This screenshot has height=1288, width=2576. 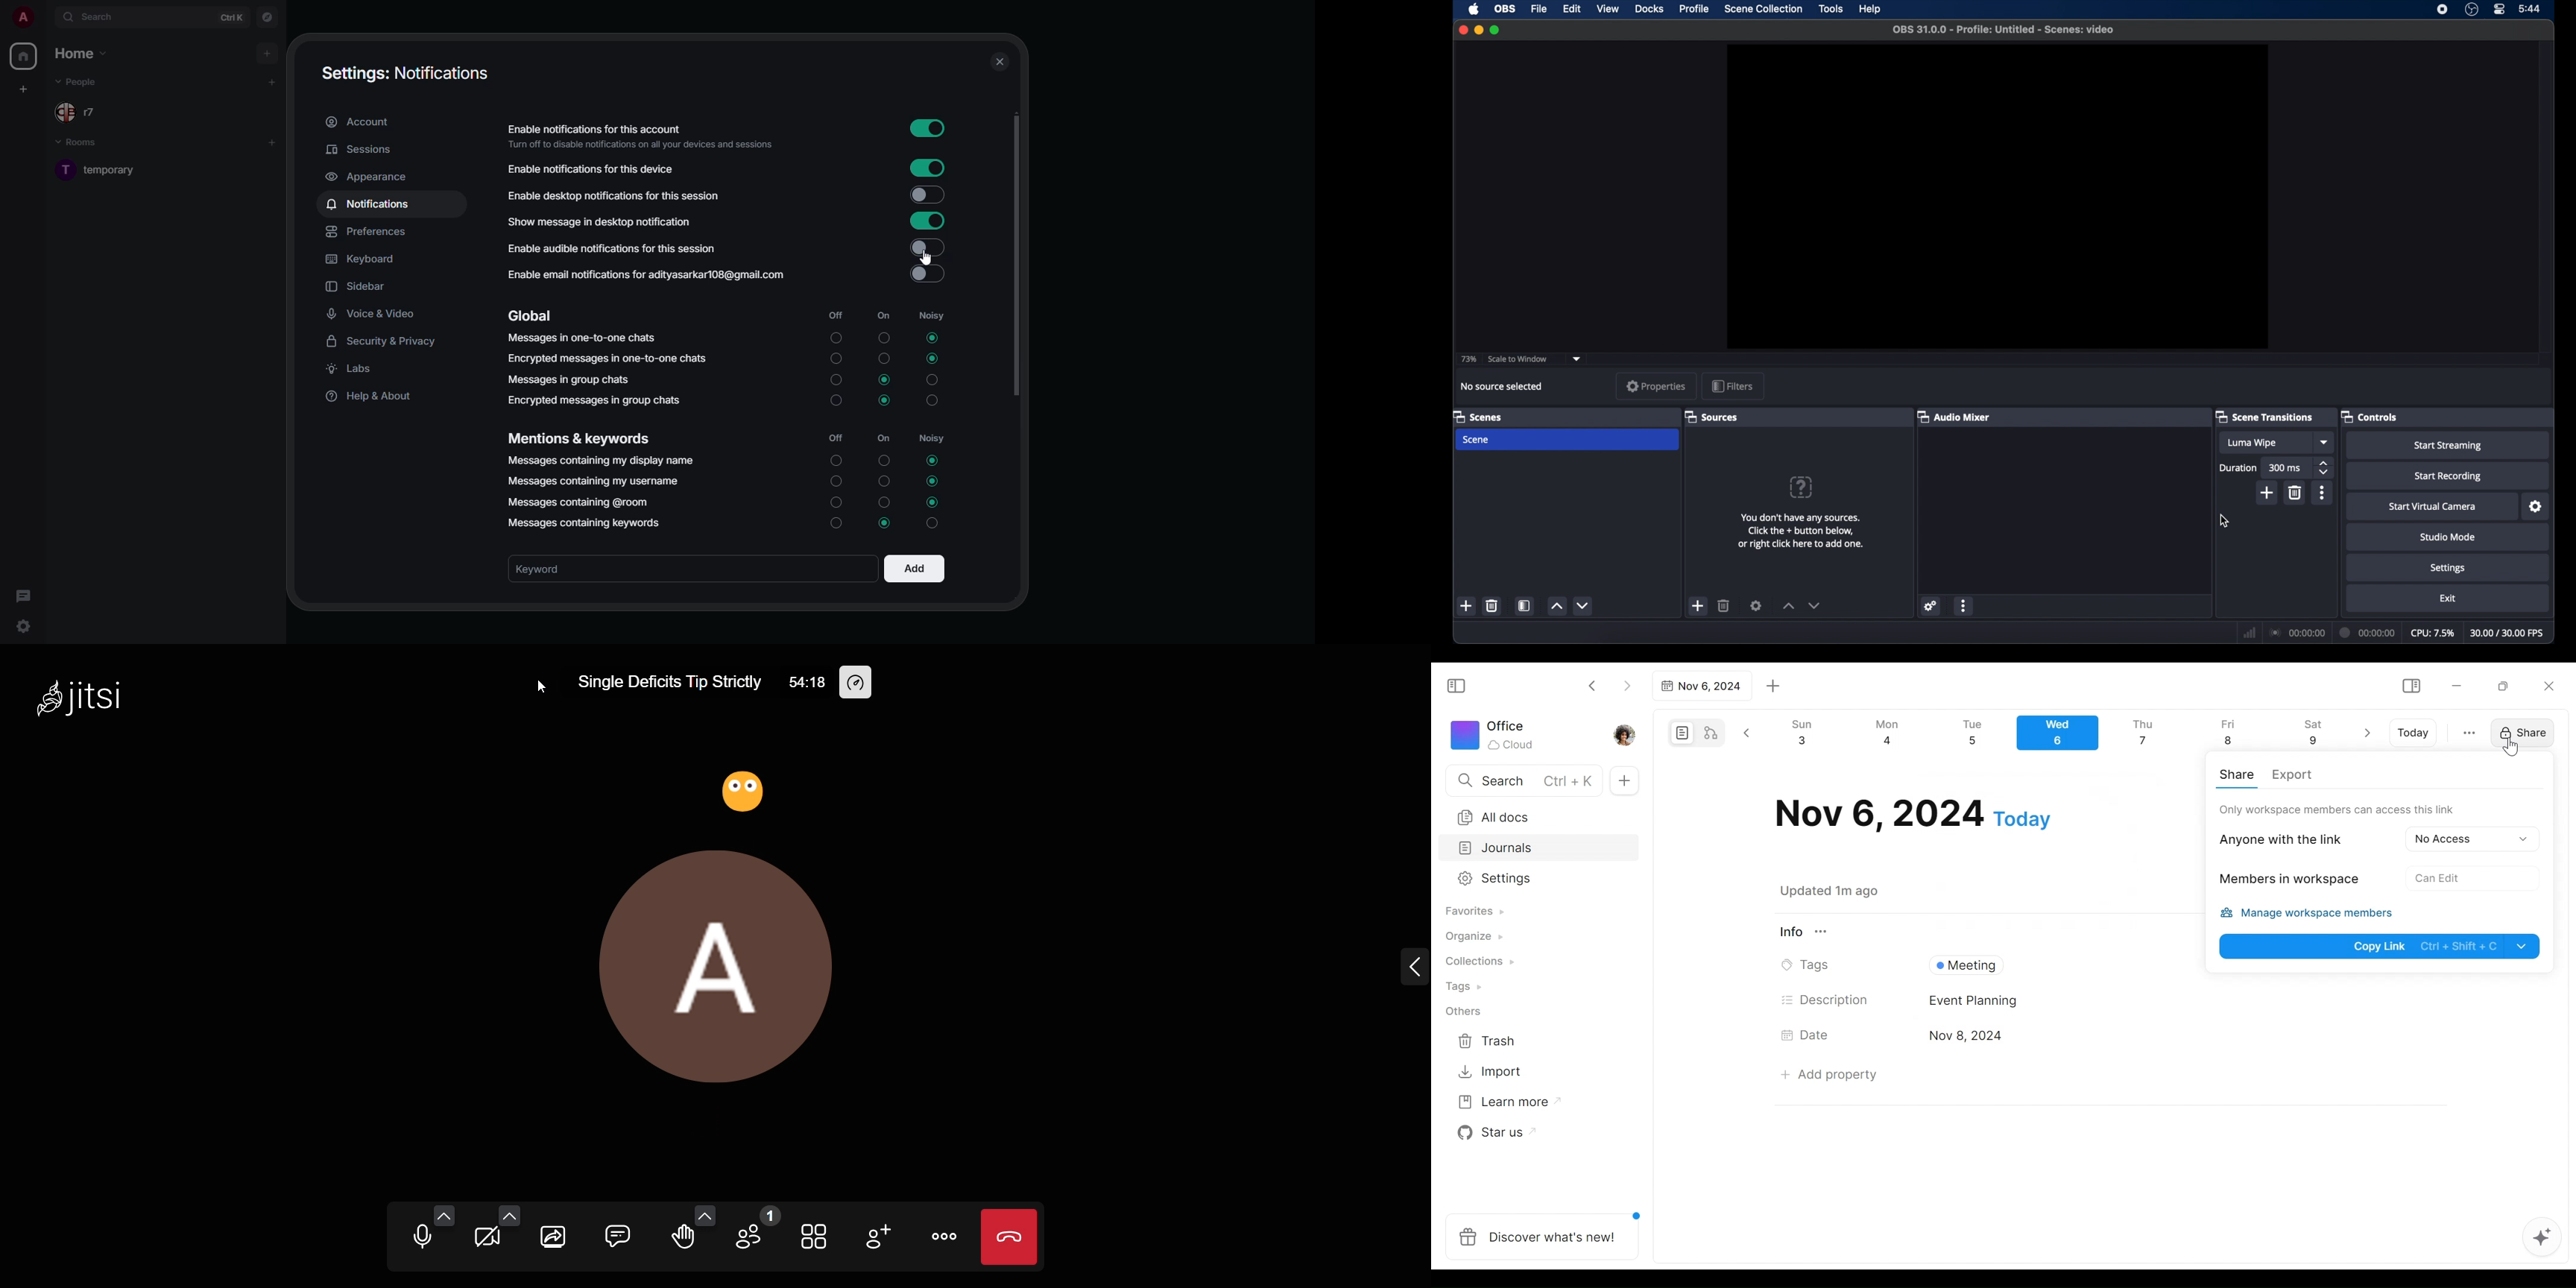 I want to click on more otions, so click(x=2469, y=732).